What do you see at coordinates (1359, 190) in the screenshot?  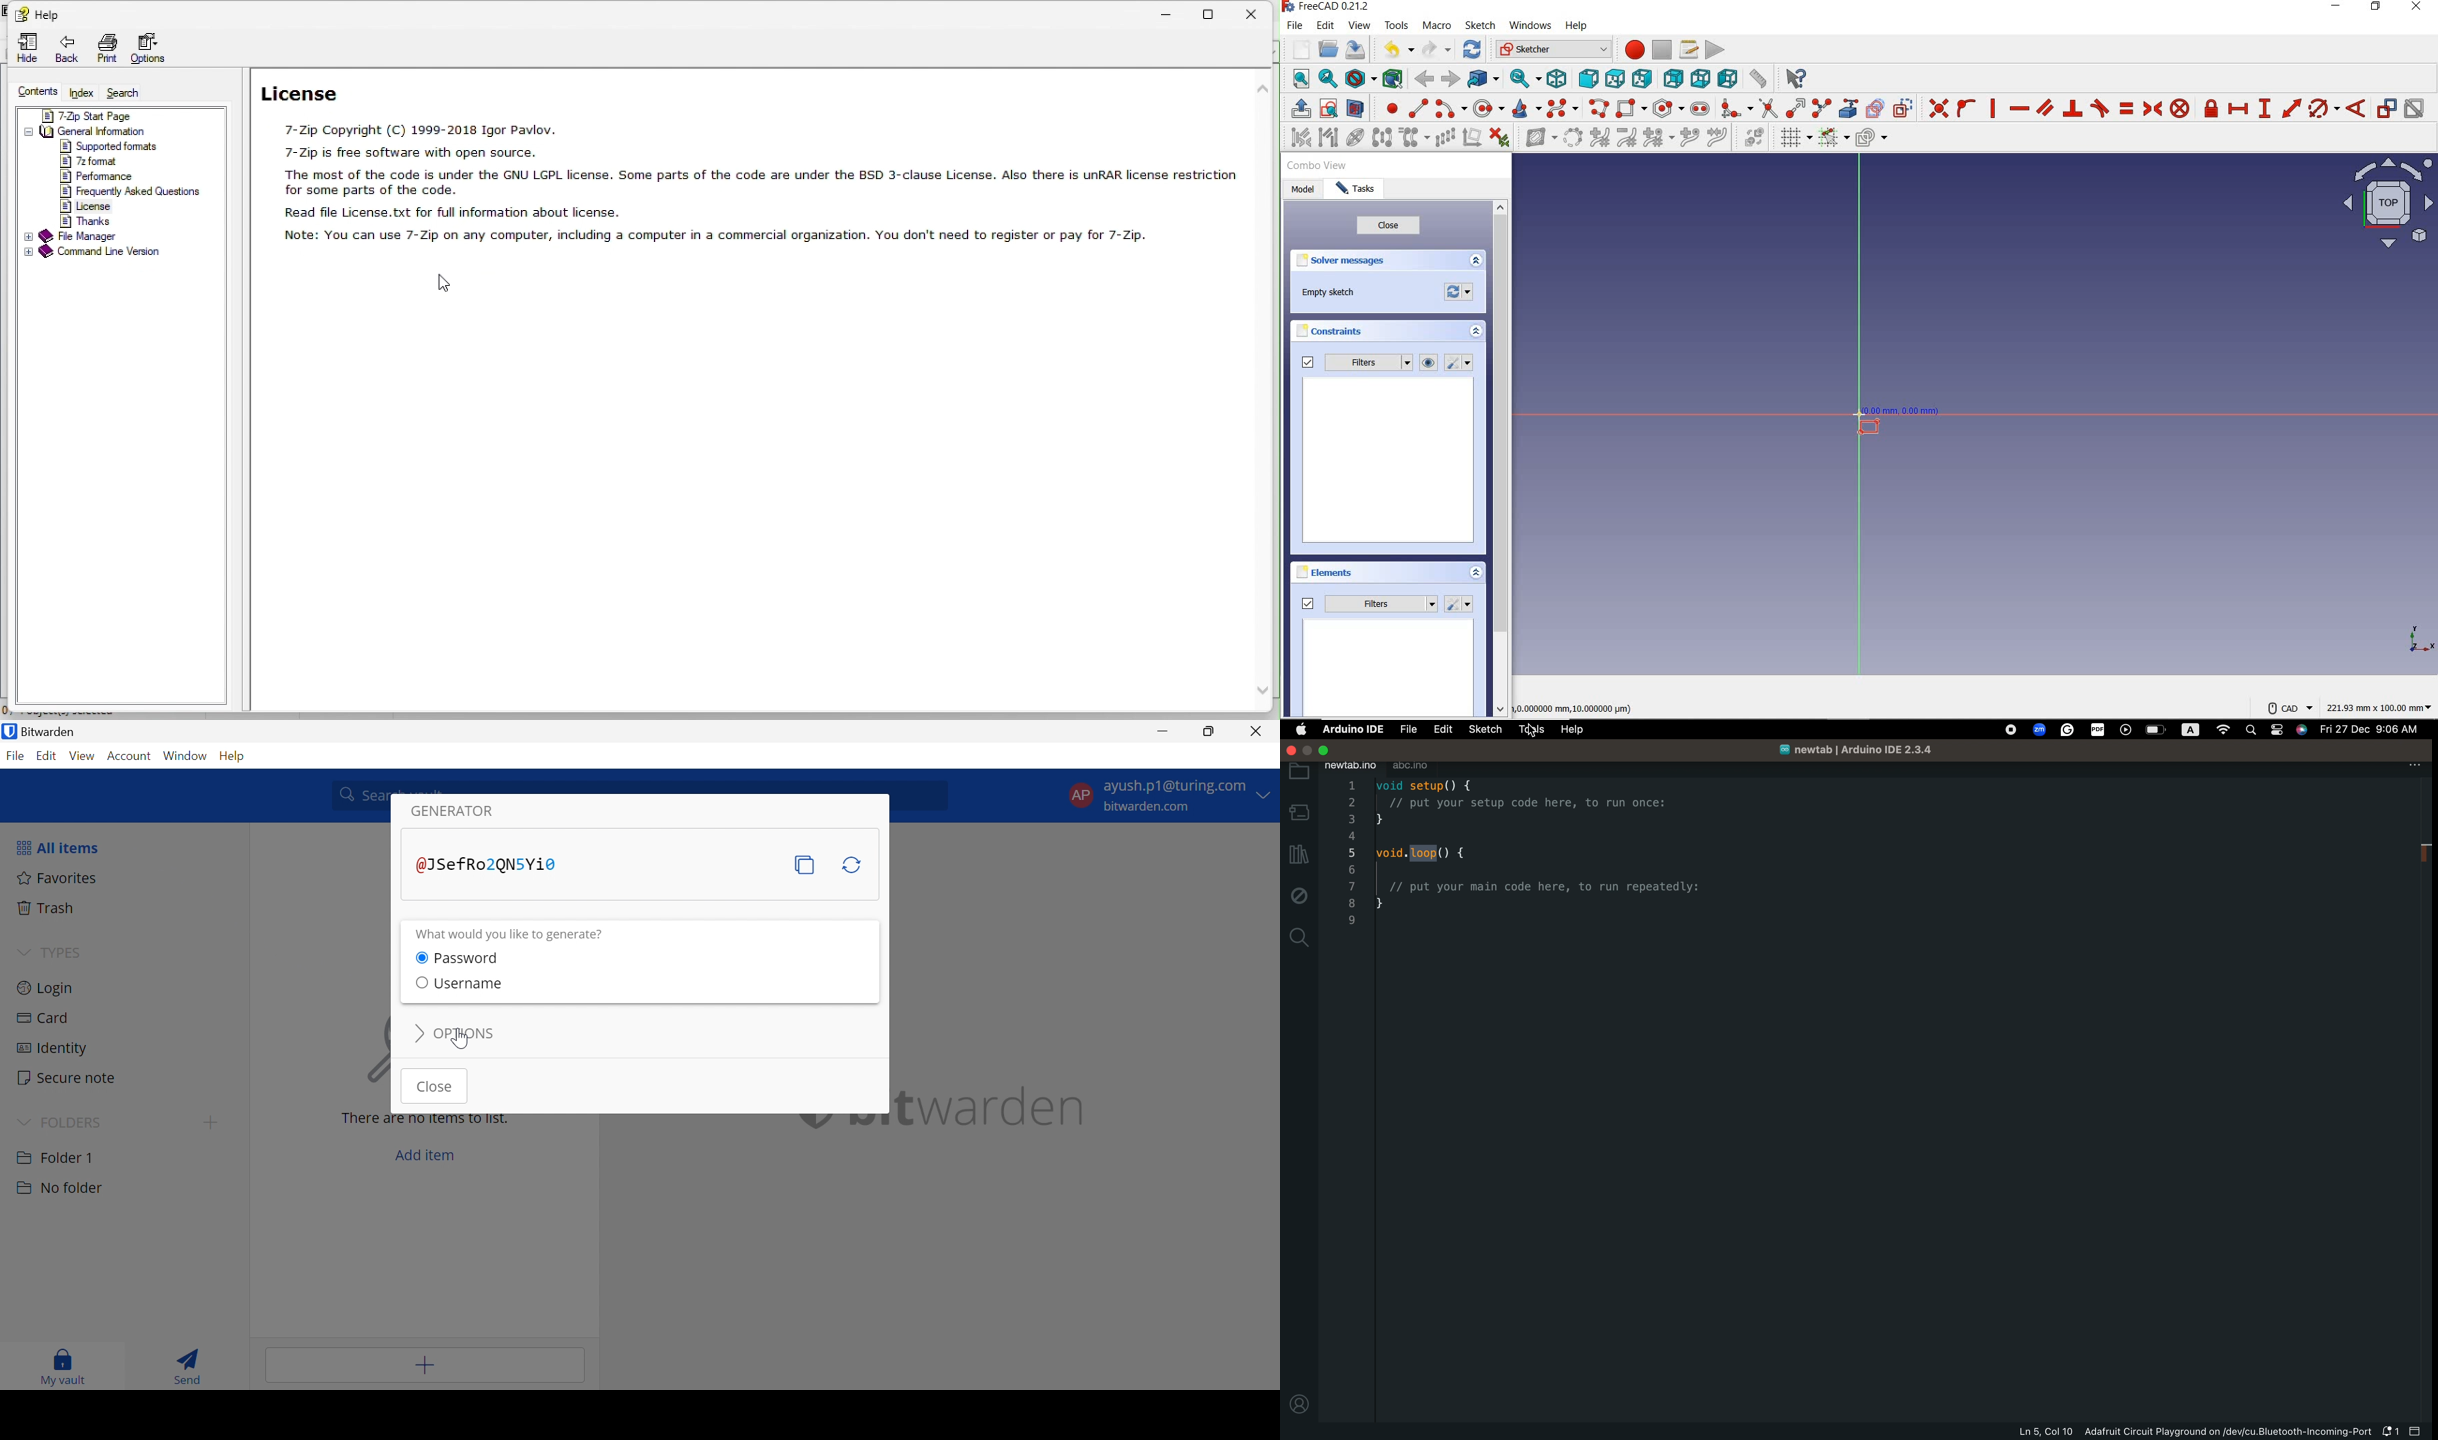 I see `tasks` at bounding box center [1359, 190].